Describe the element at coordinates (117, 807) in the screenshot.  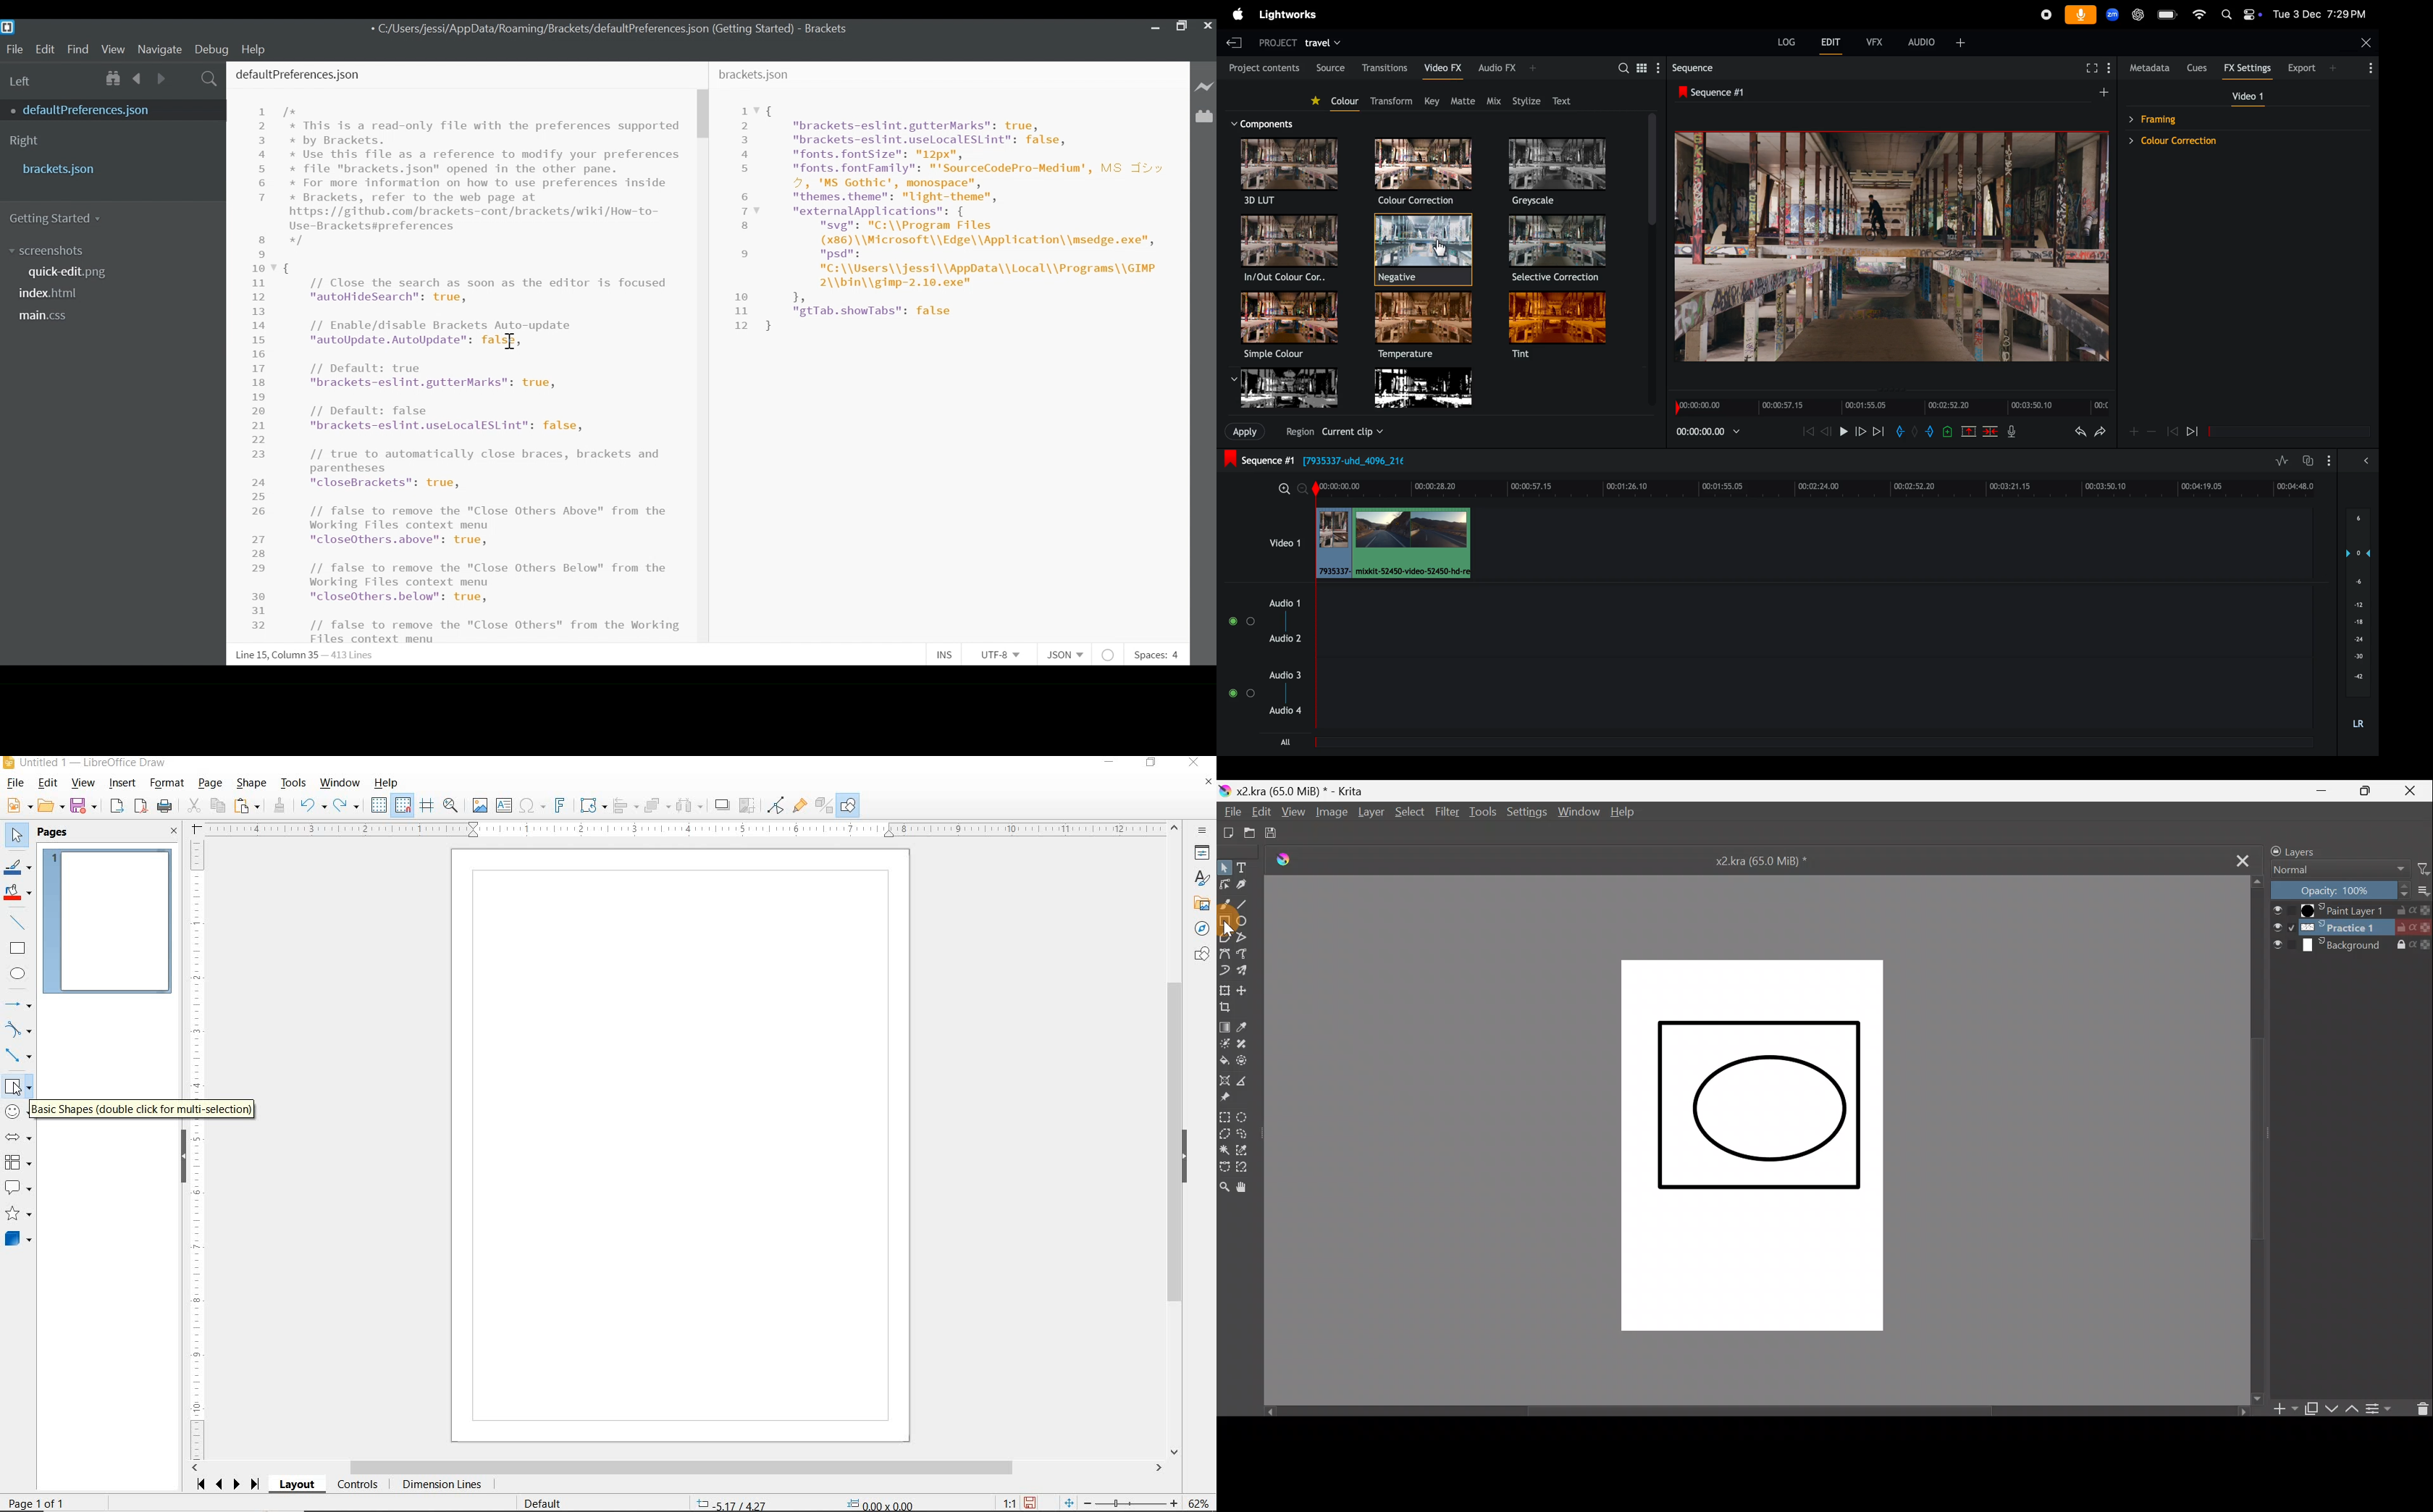
I see `EXPORT` at that location.